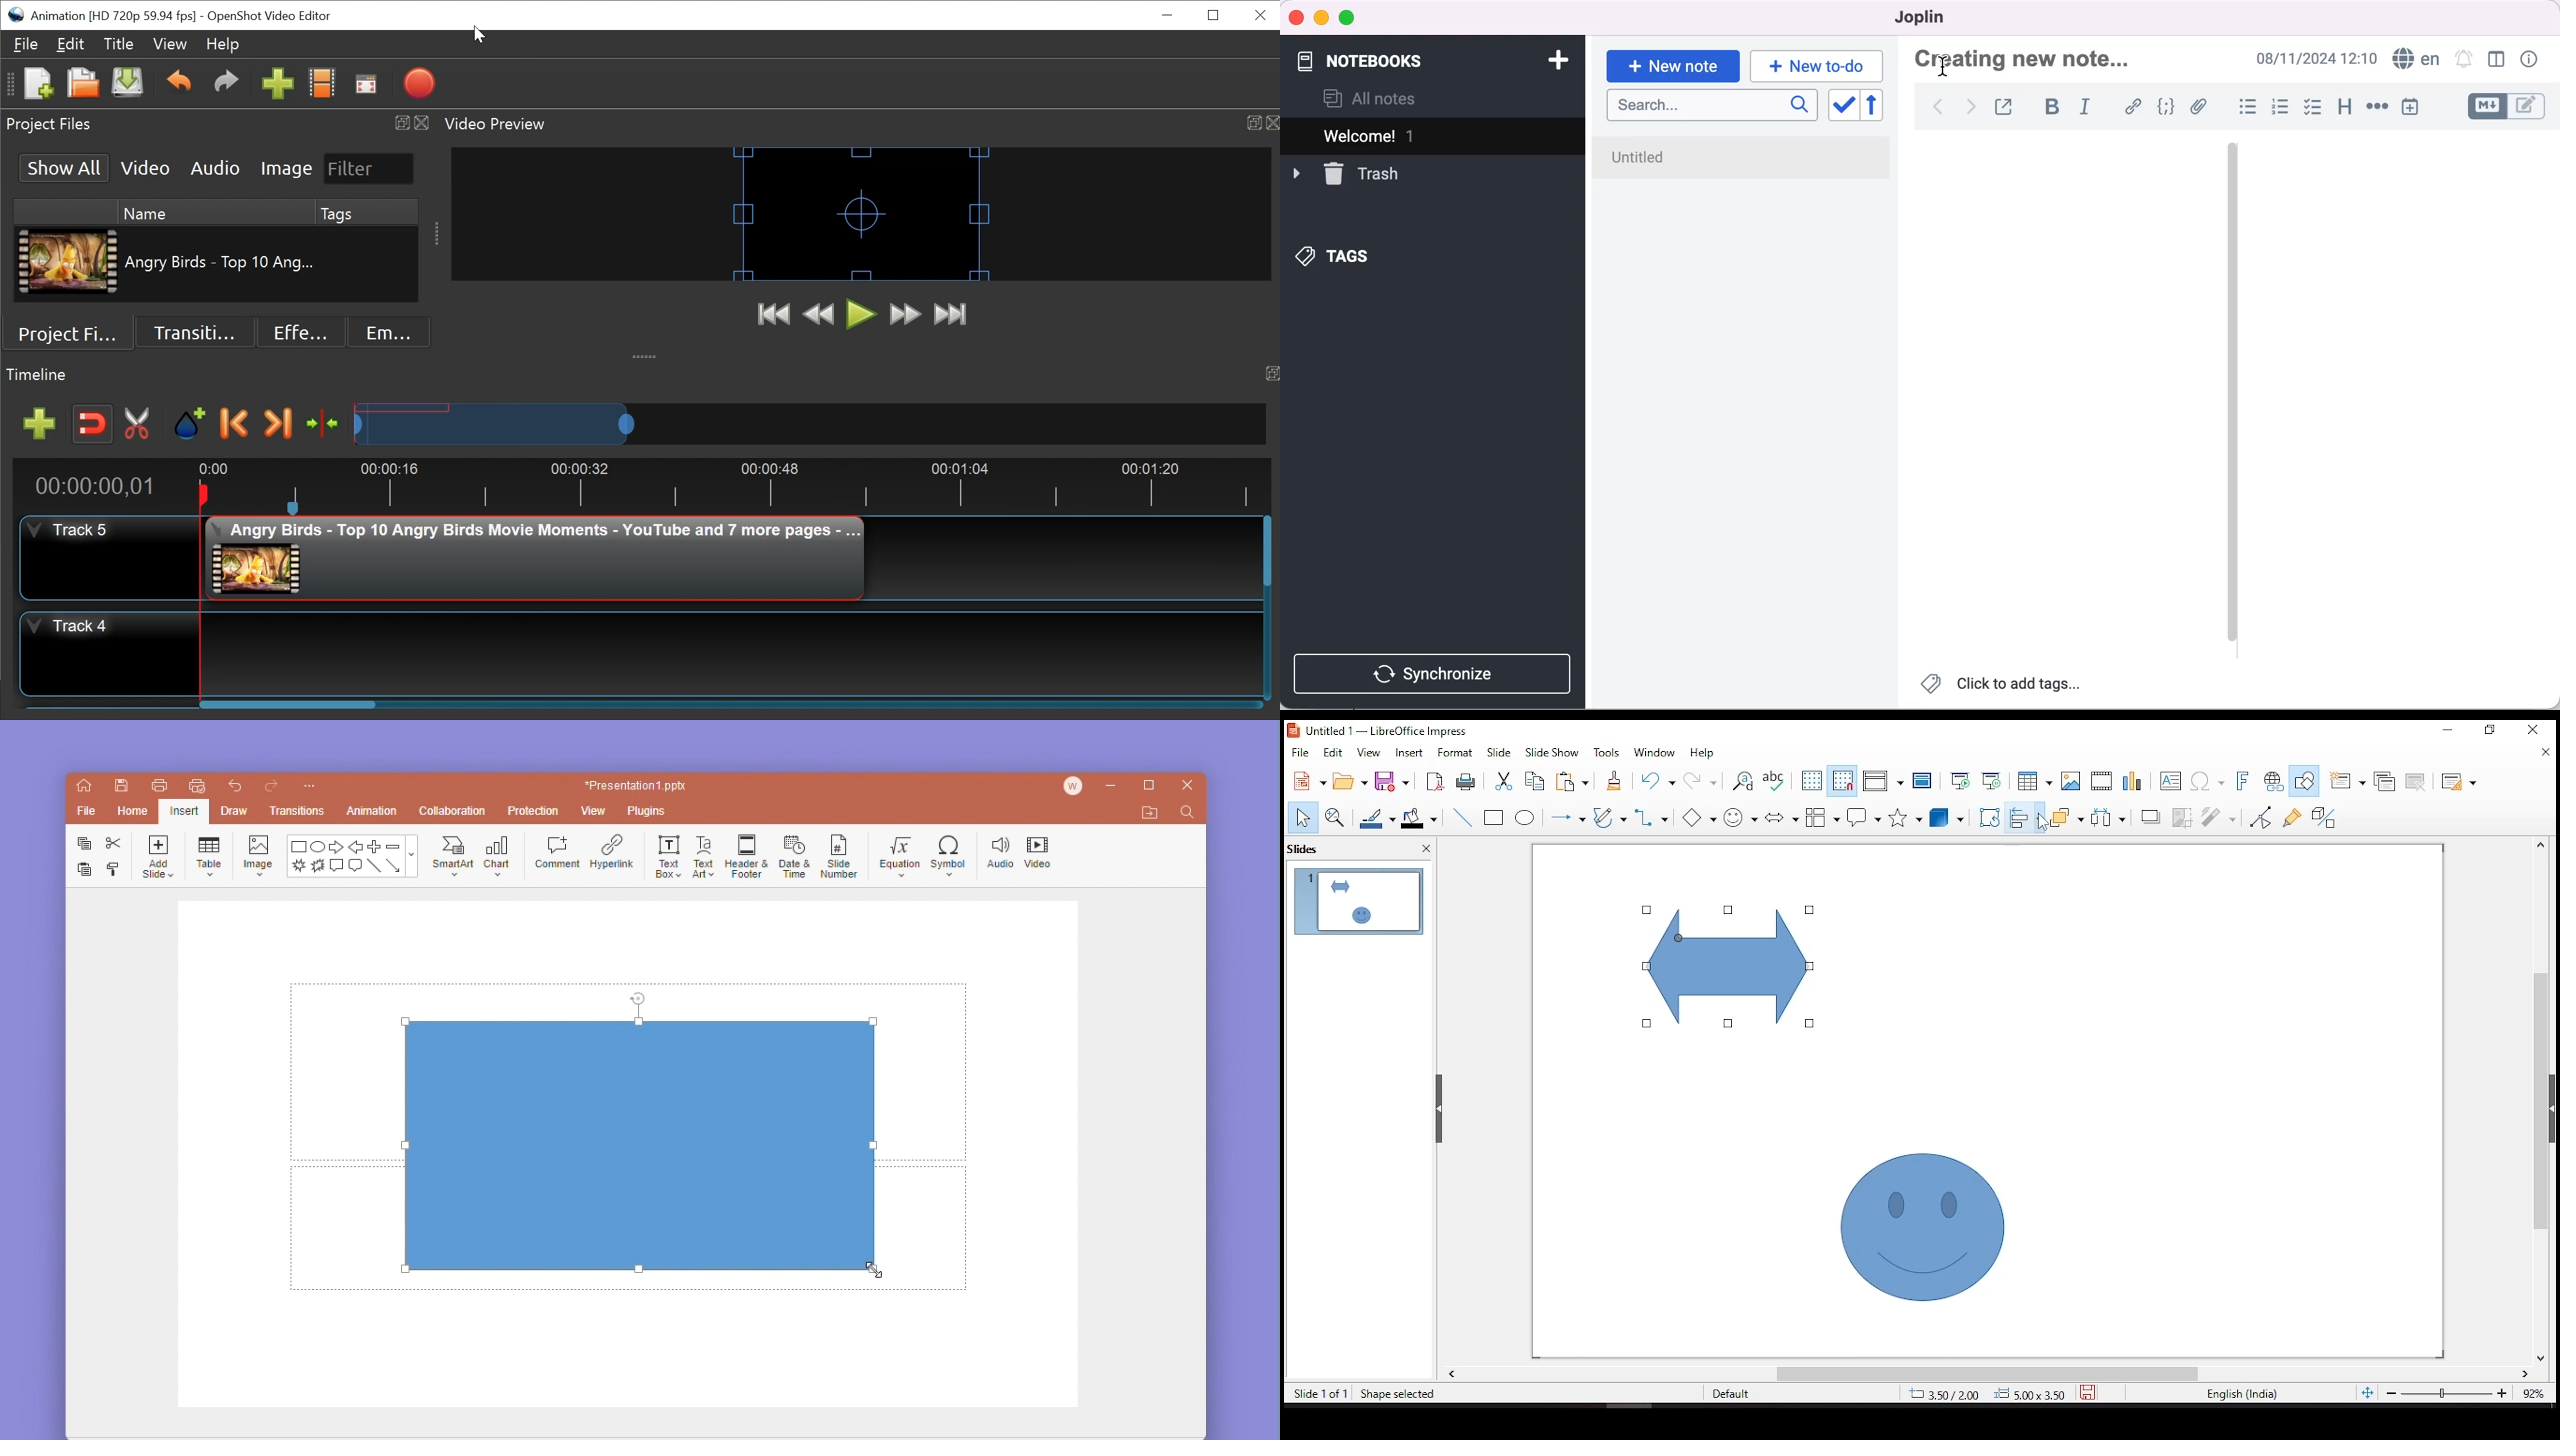  Describe the element at coordinates (2417, 106) in the screenshot. I see `insert time` at that location.